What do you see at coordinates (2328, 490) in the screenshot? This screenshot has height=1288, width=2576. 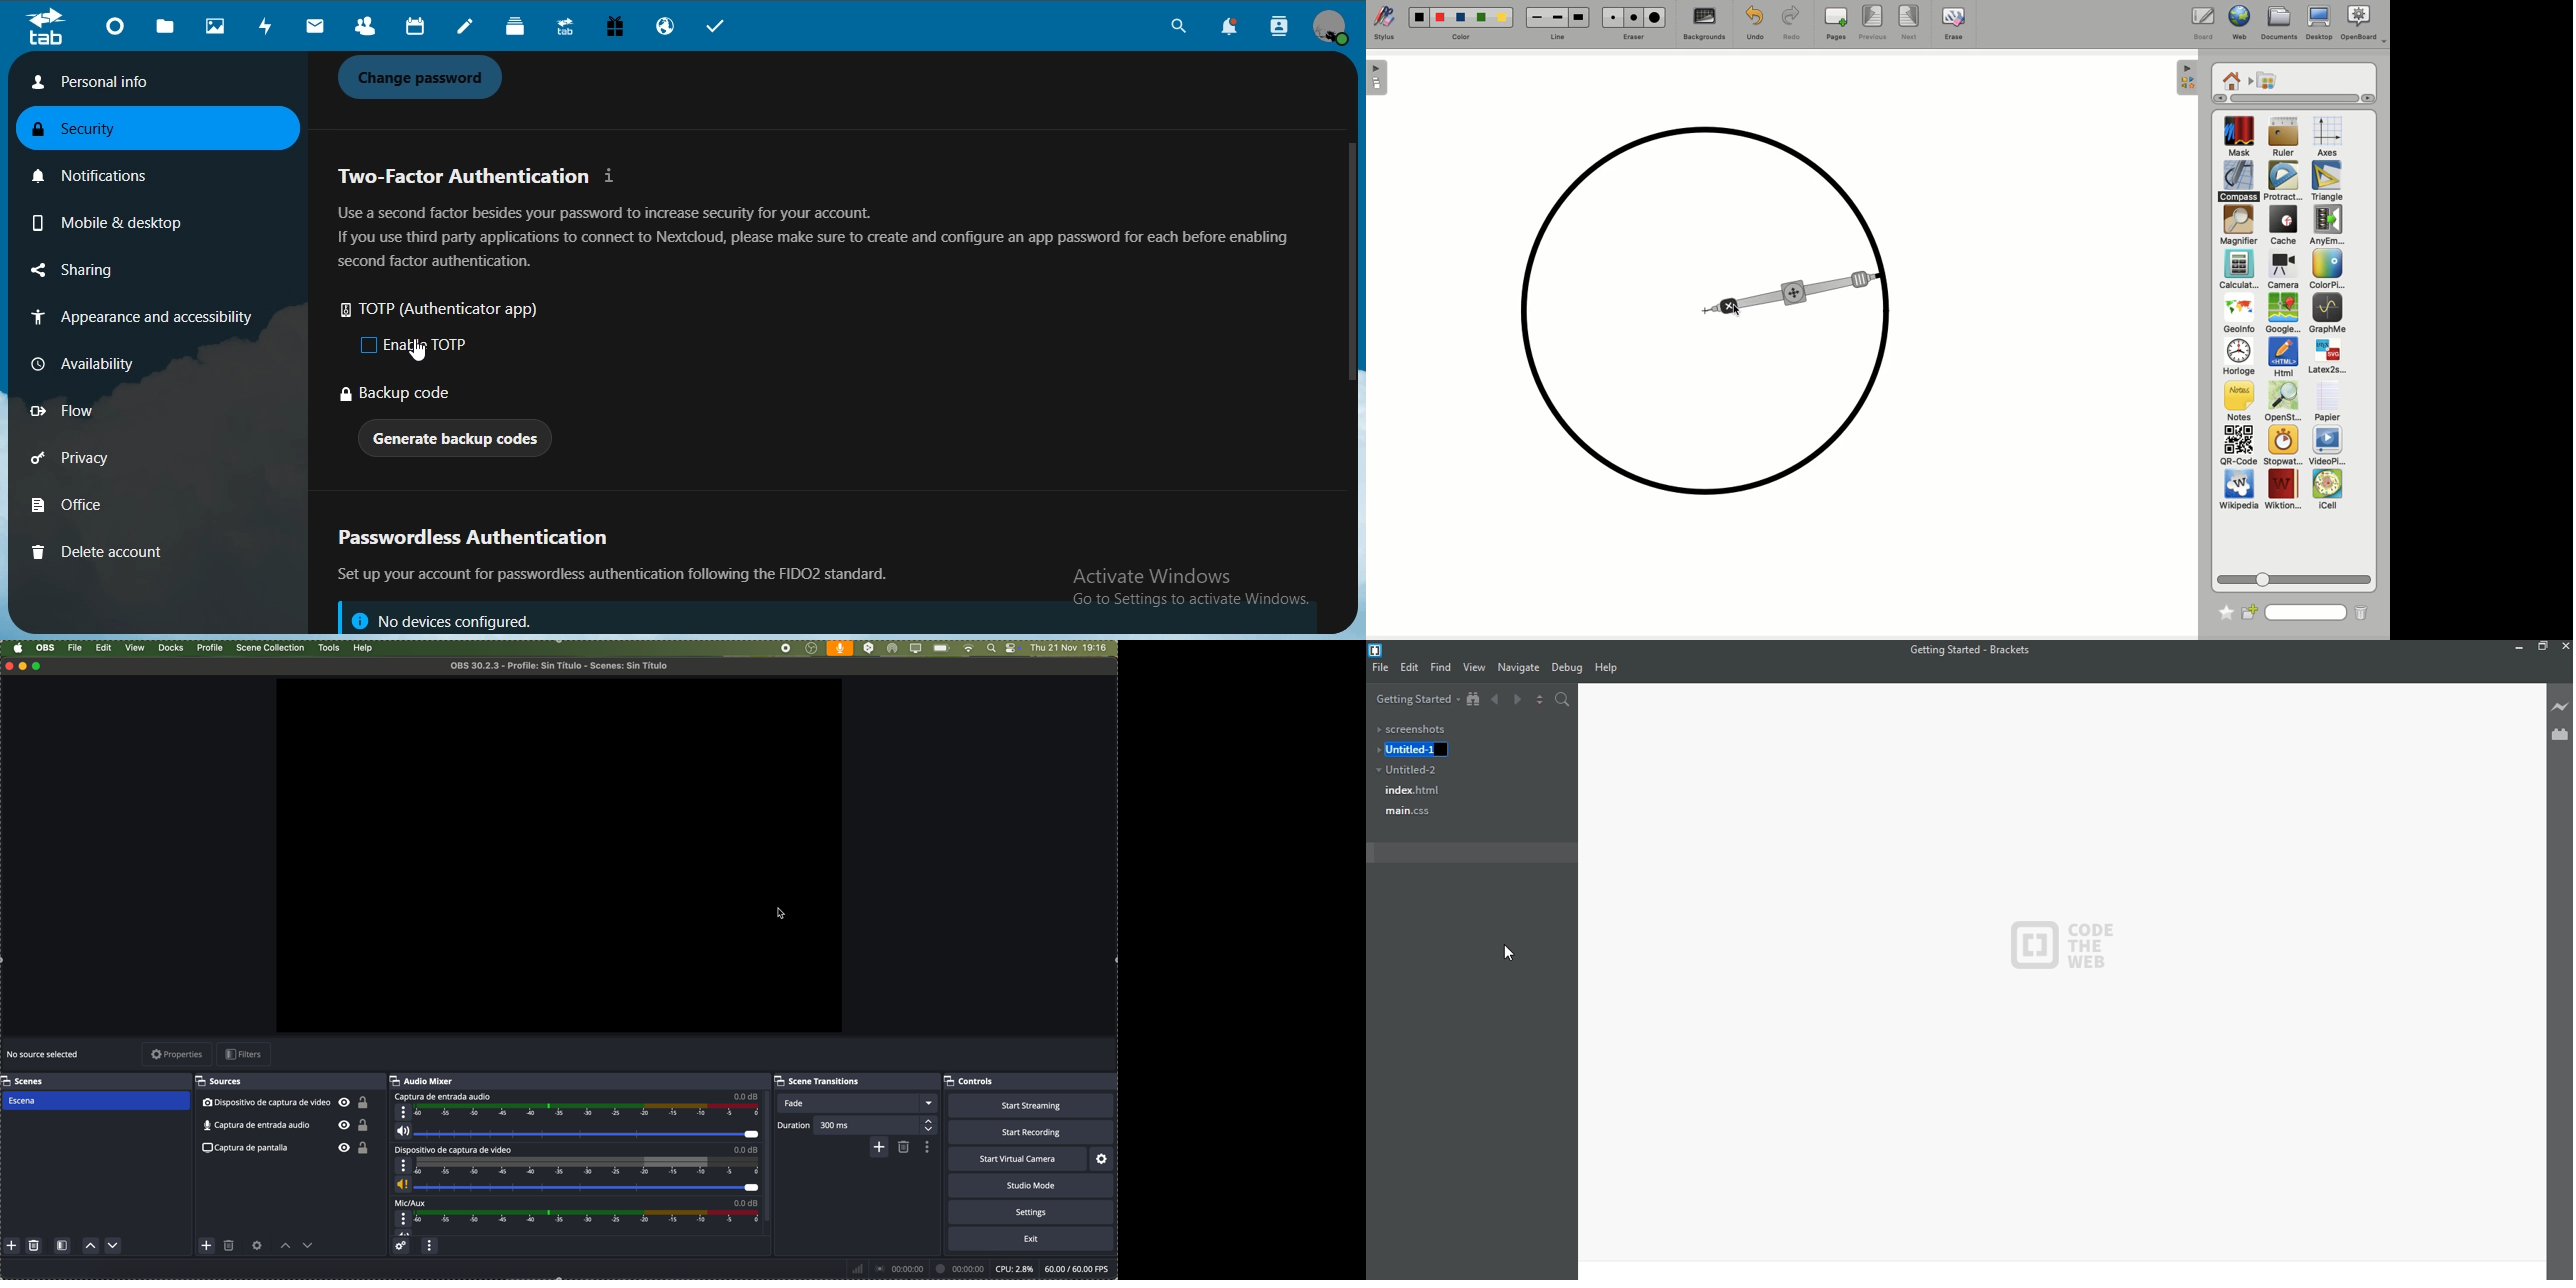 I see `iCell` at bounding box center [2328, 490].